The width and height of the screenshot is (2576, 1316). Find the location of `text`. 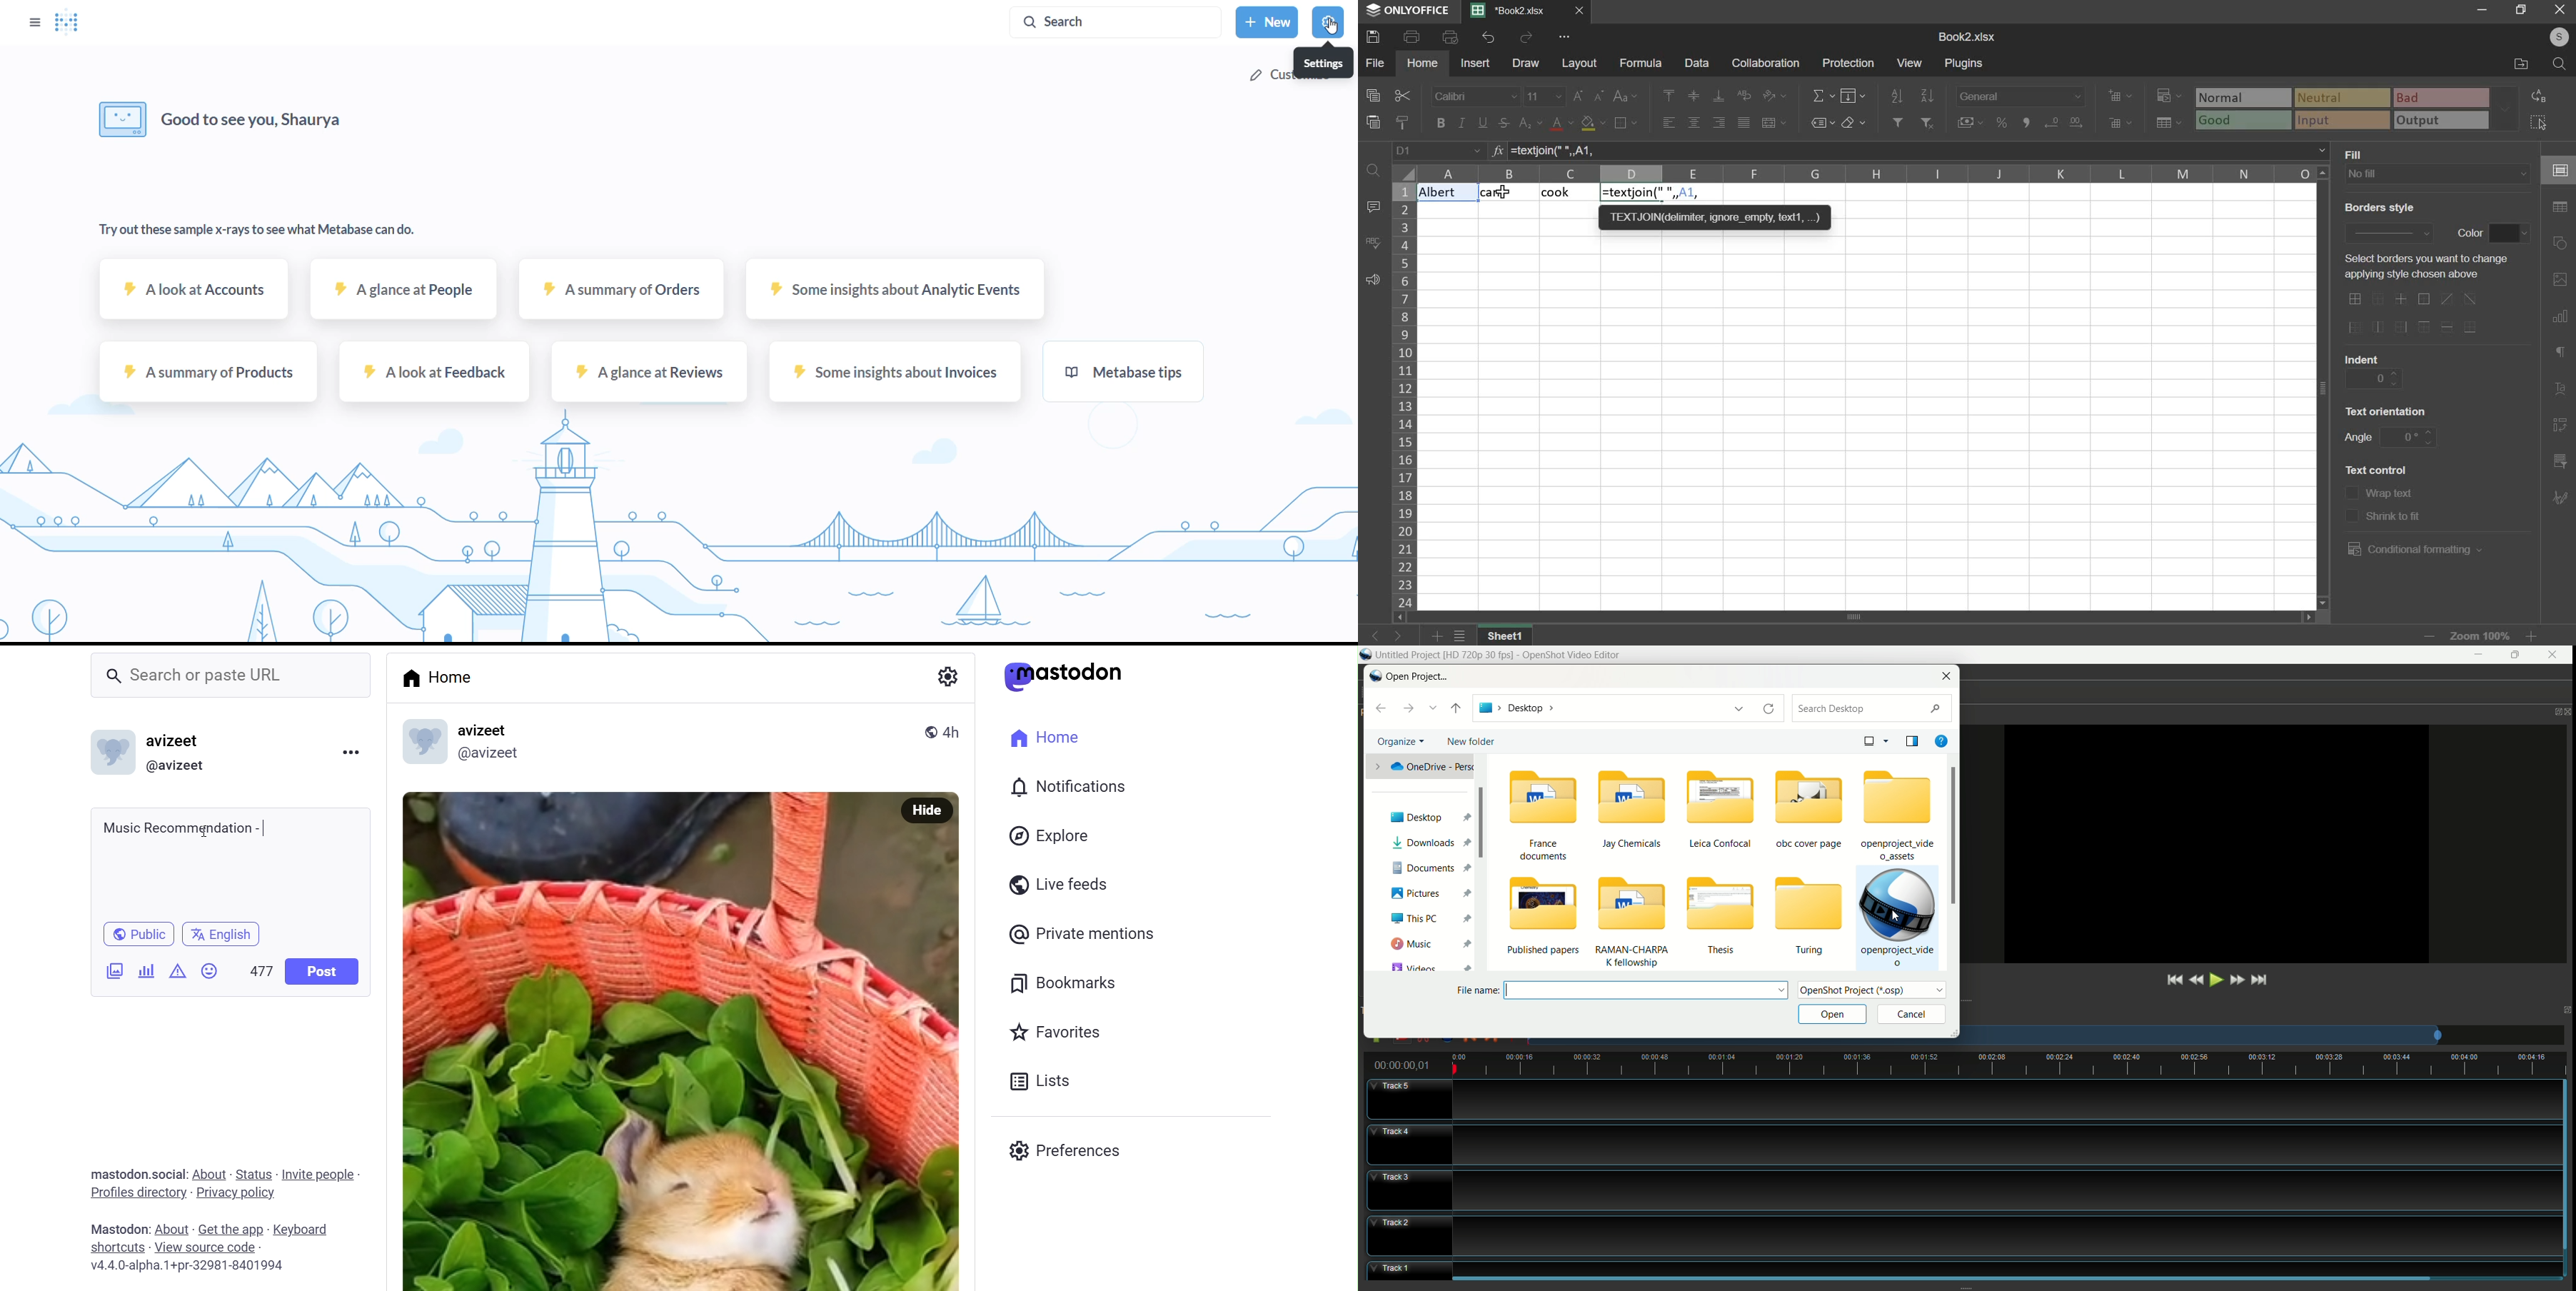

text is located at coordinates (2378, 207).